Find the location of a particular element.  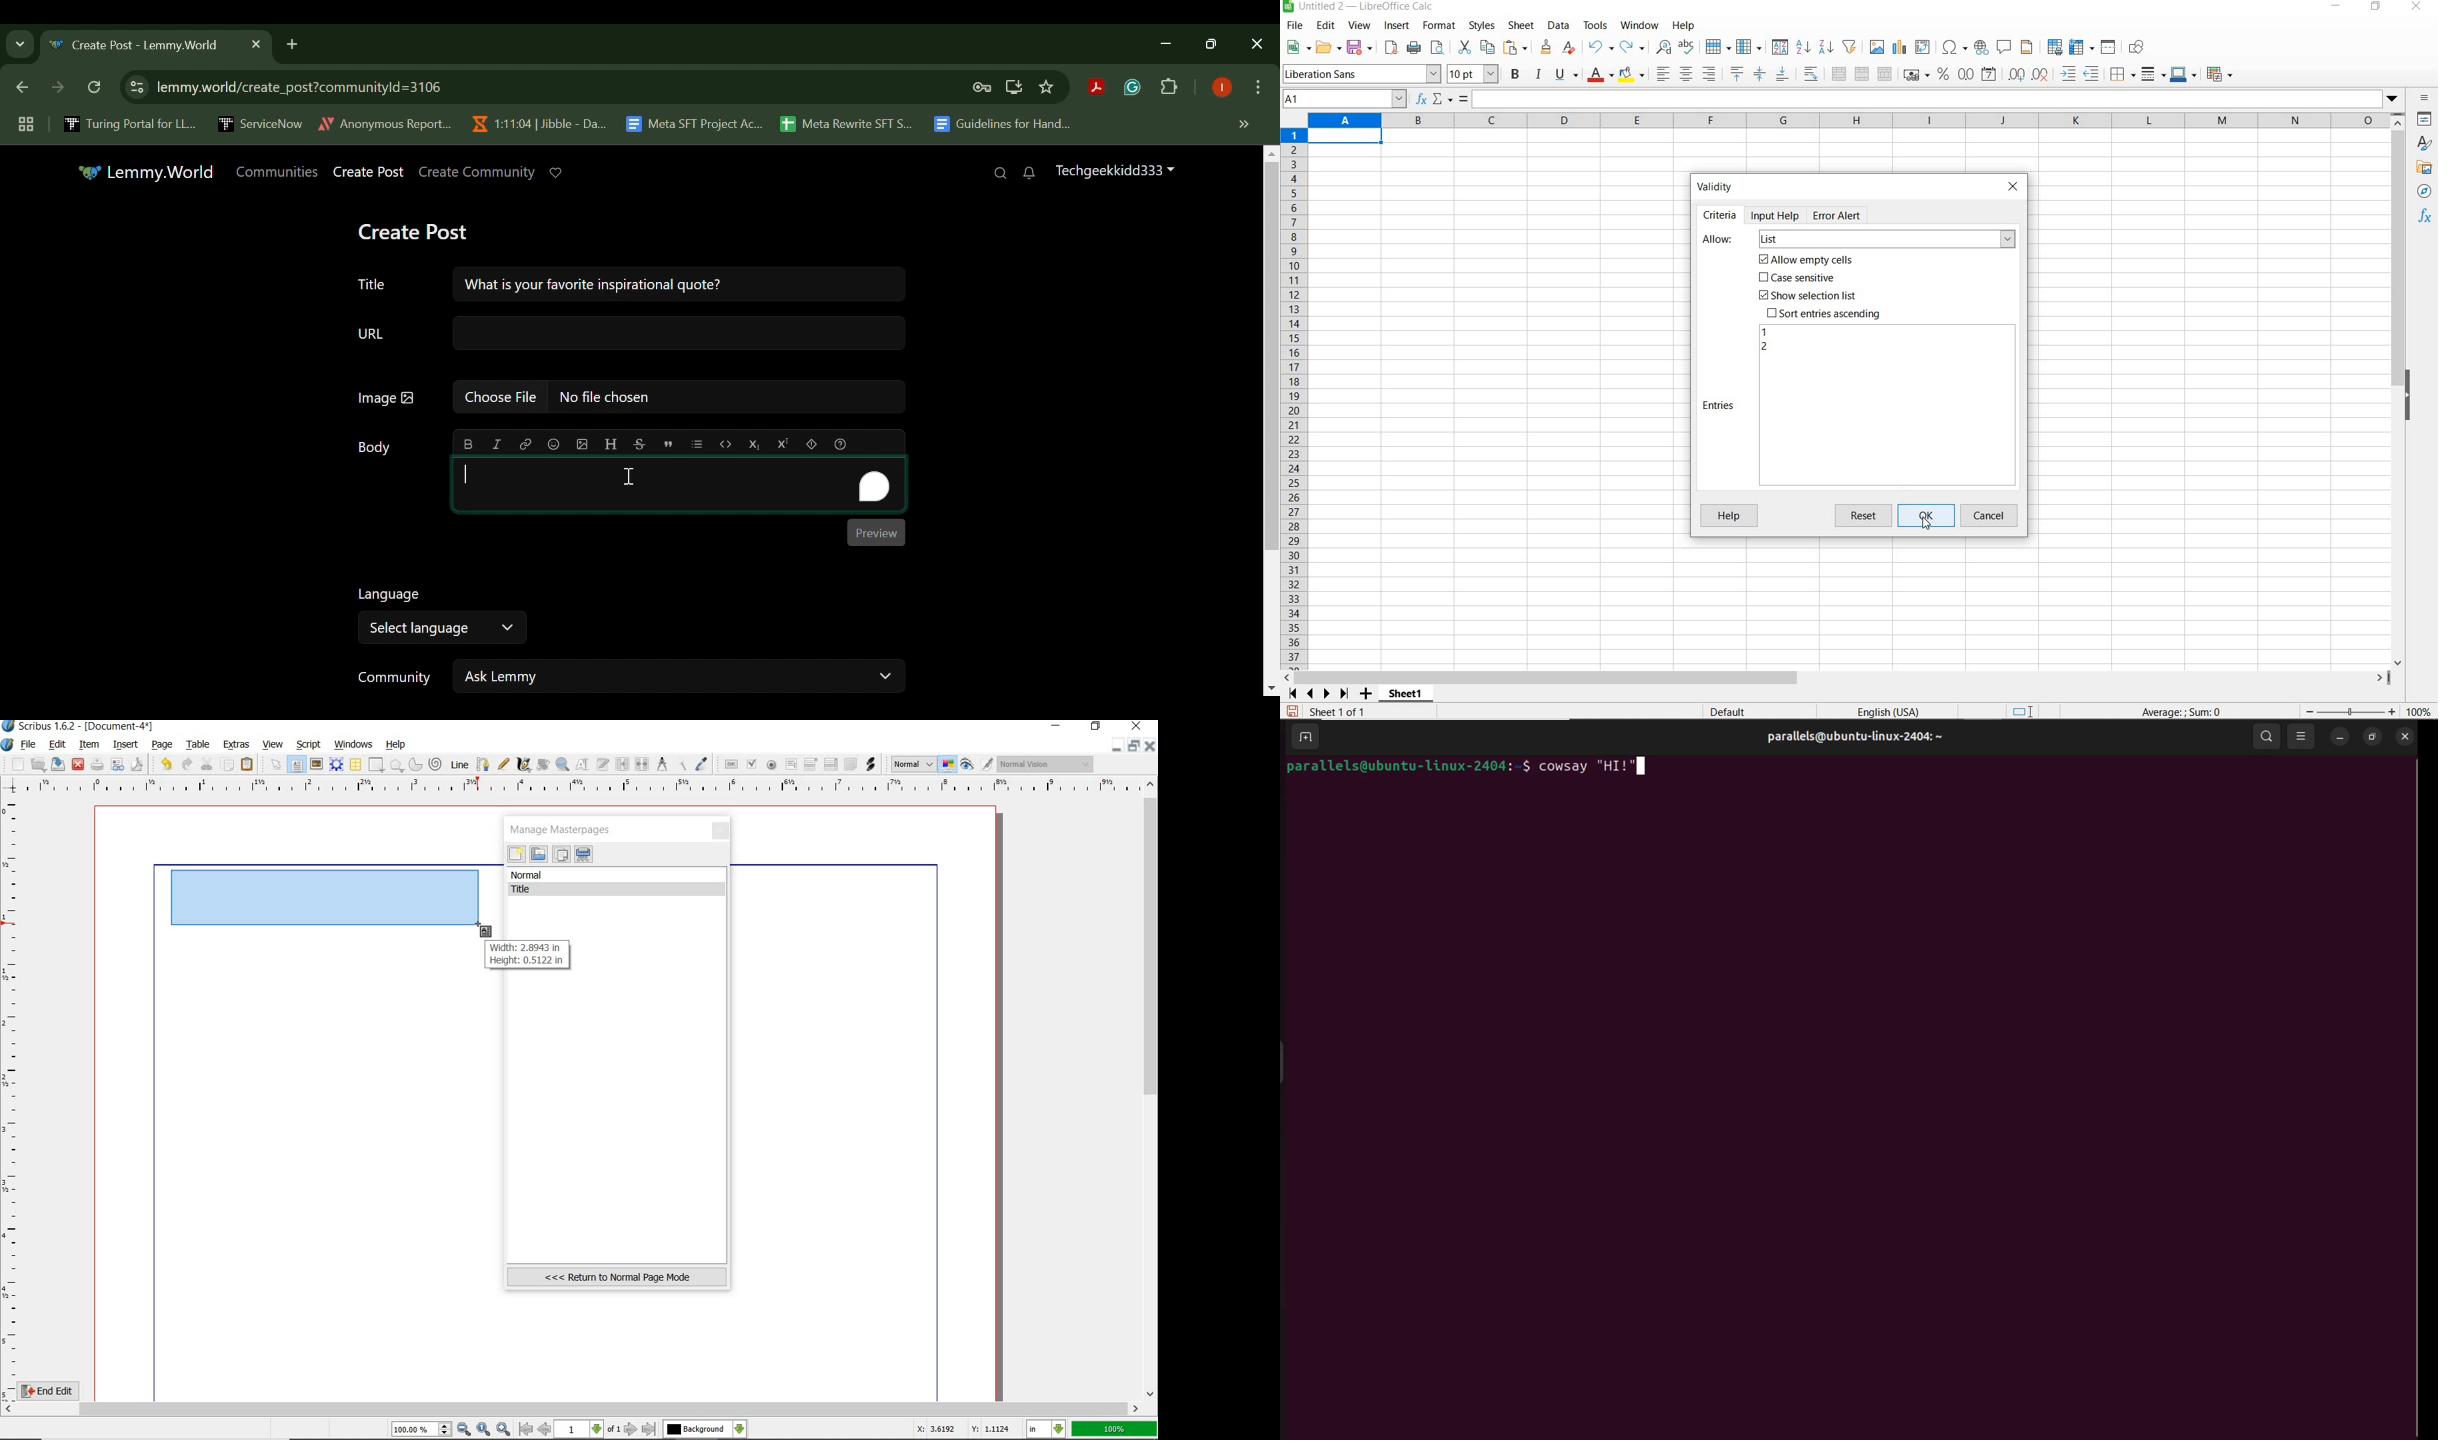

borders is located at coordinates (2123, 74).